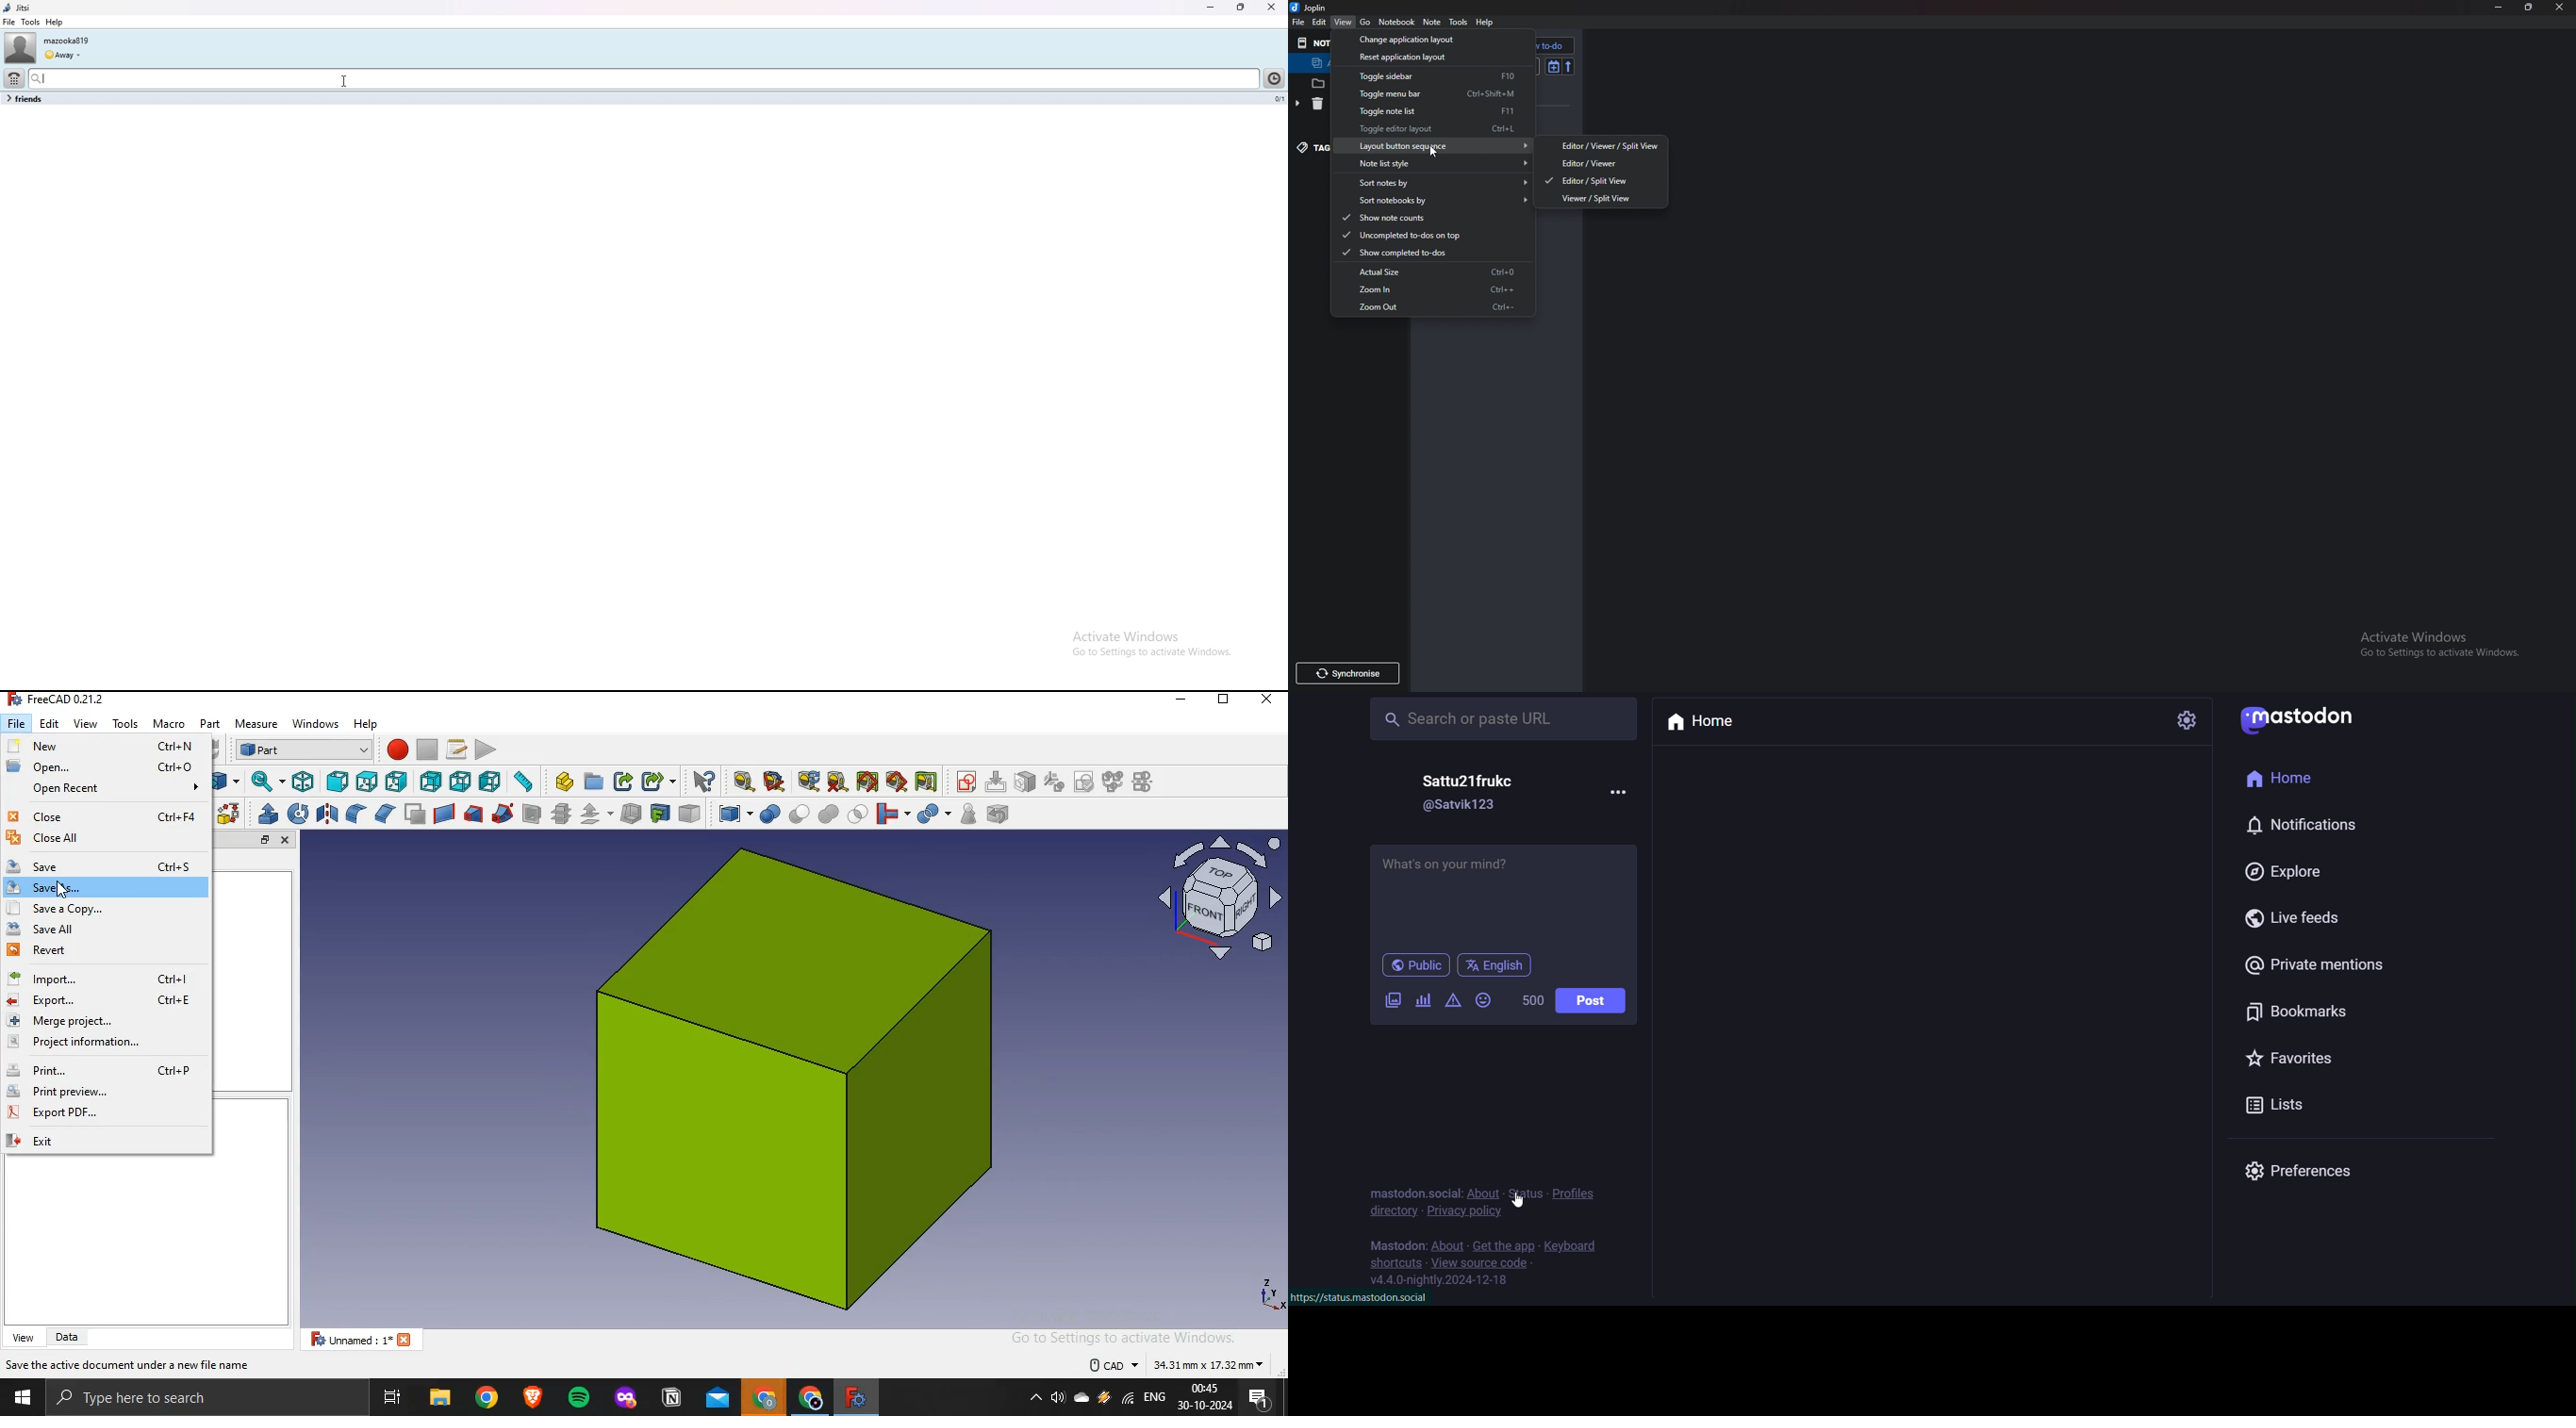  I want to click on open recent, so click(102, 790).